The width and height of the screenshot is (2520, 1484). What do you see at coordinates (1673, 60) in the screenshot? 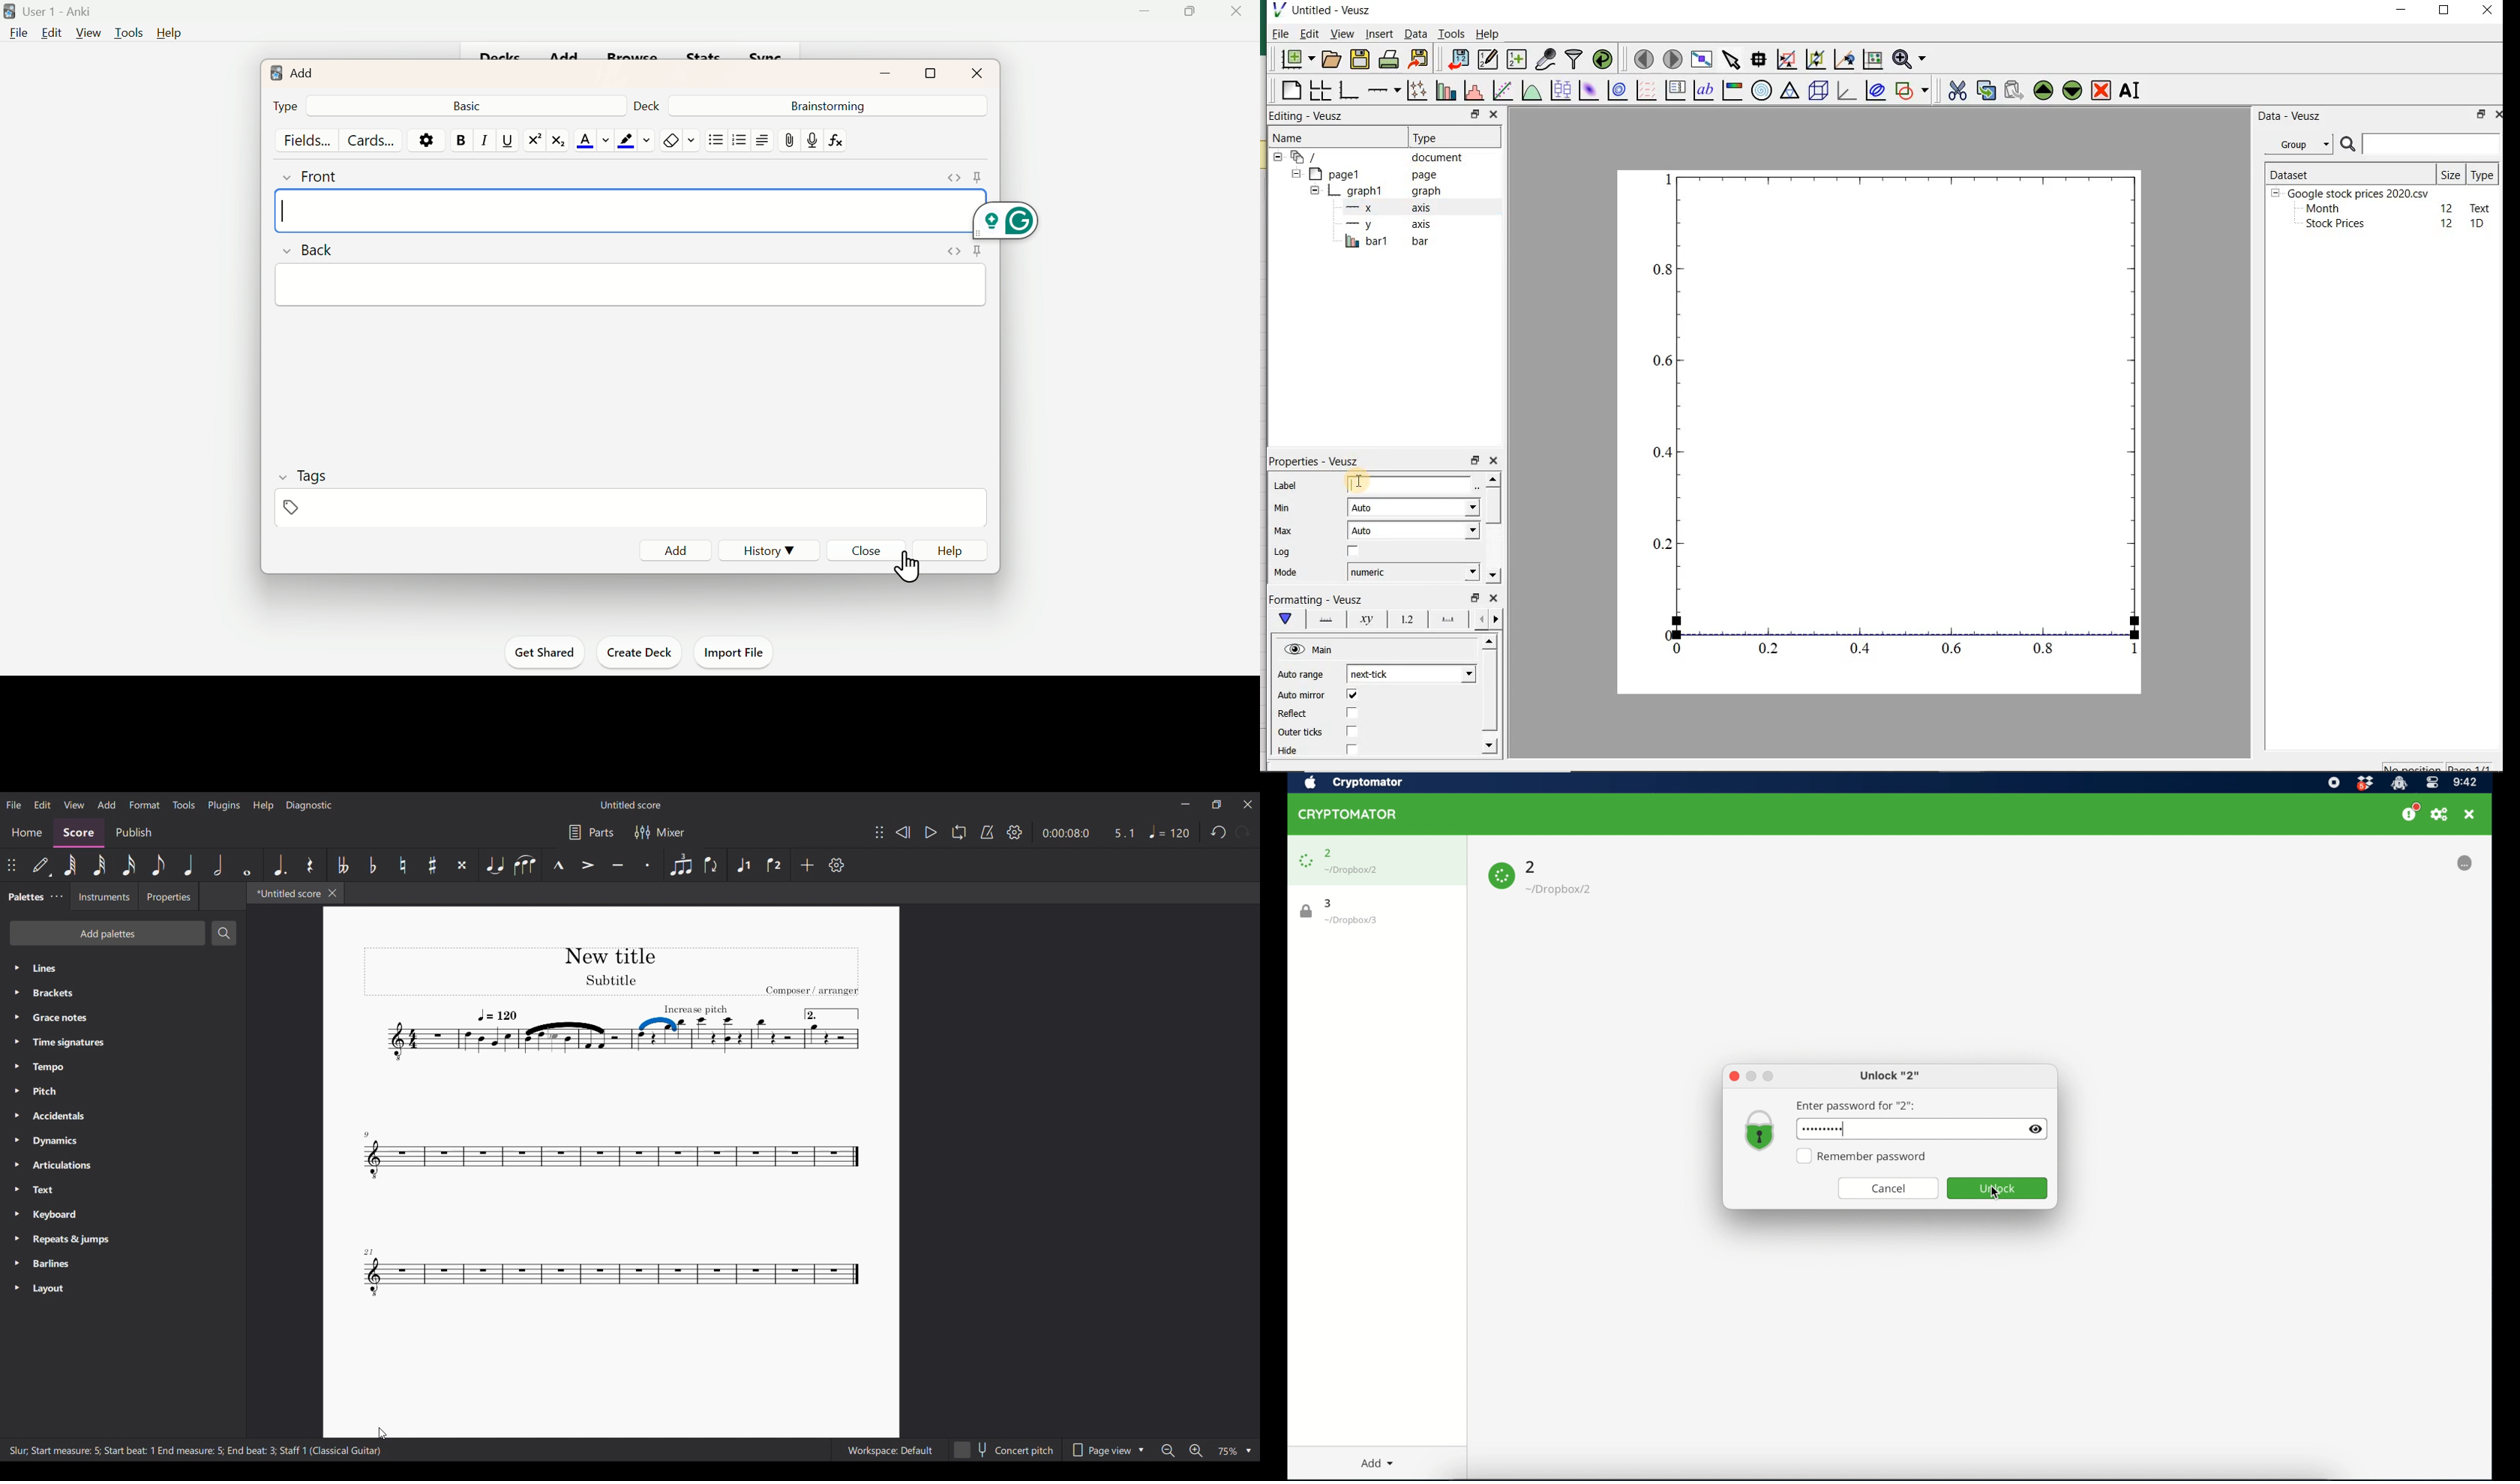
I see `move to the next page` at bounding box center [1673, 60].